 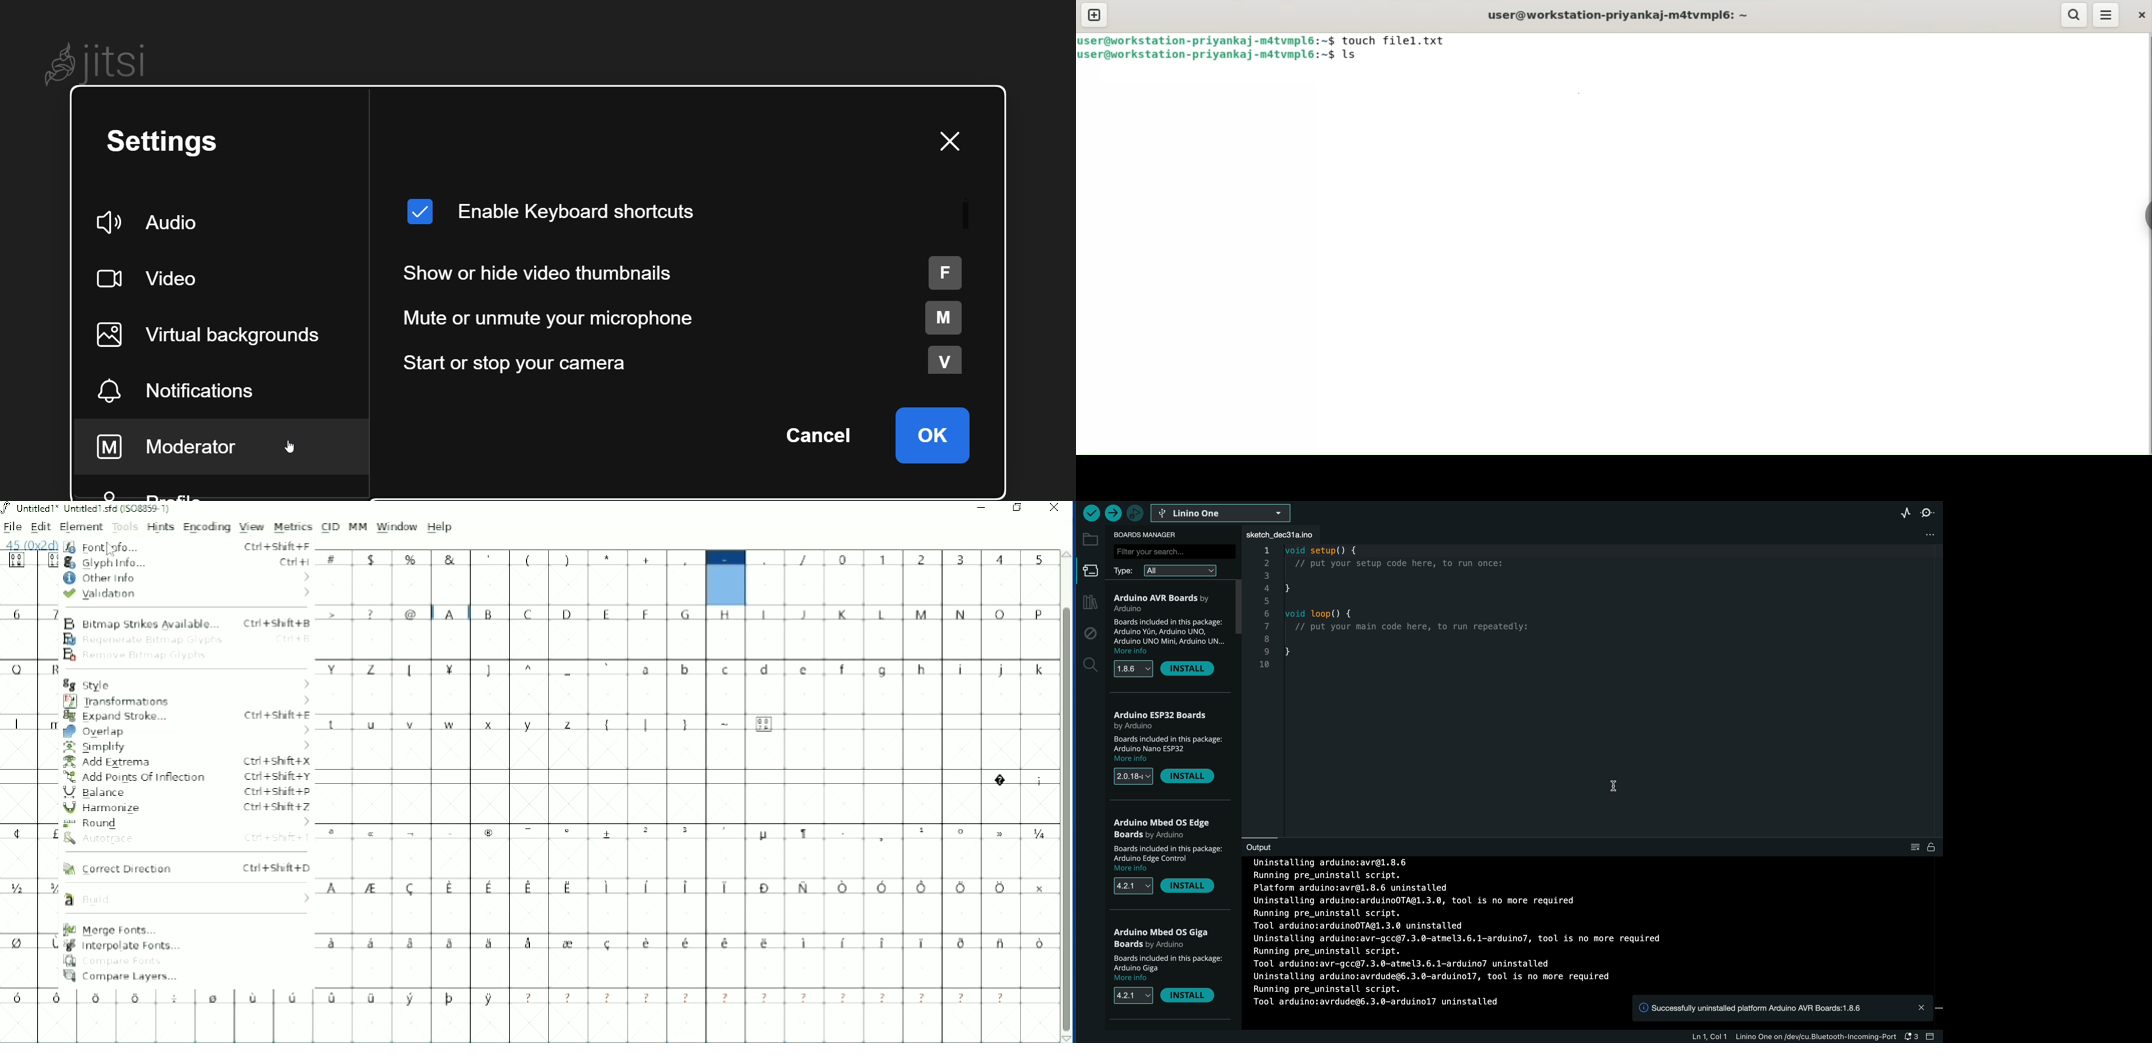 I want to click on Remove Bitmap Glyph, so click(x=137, y=655).